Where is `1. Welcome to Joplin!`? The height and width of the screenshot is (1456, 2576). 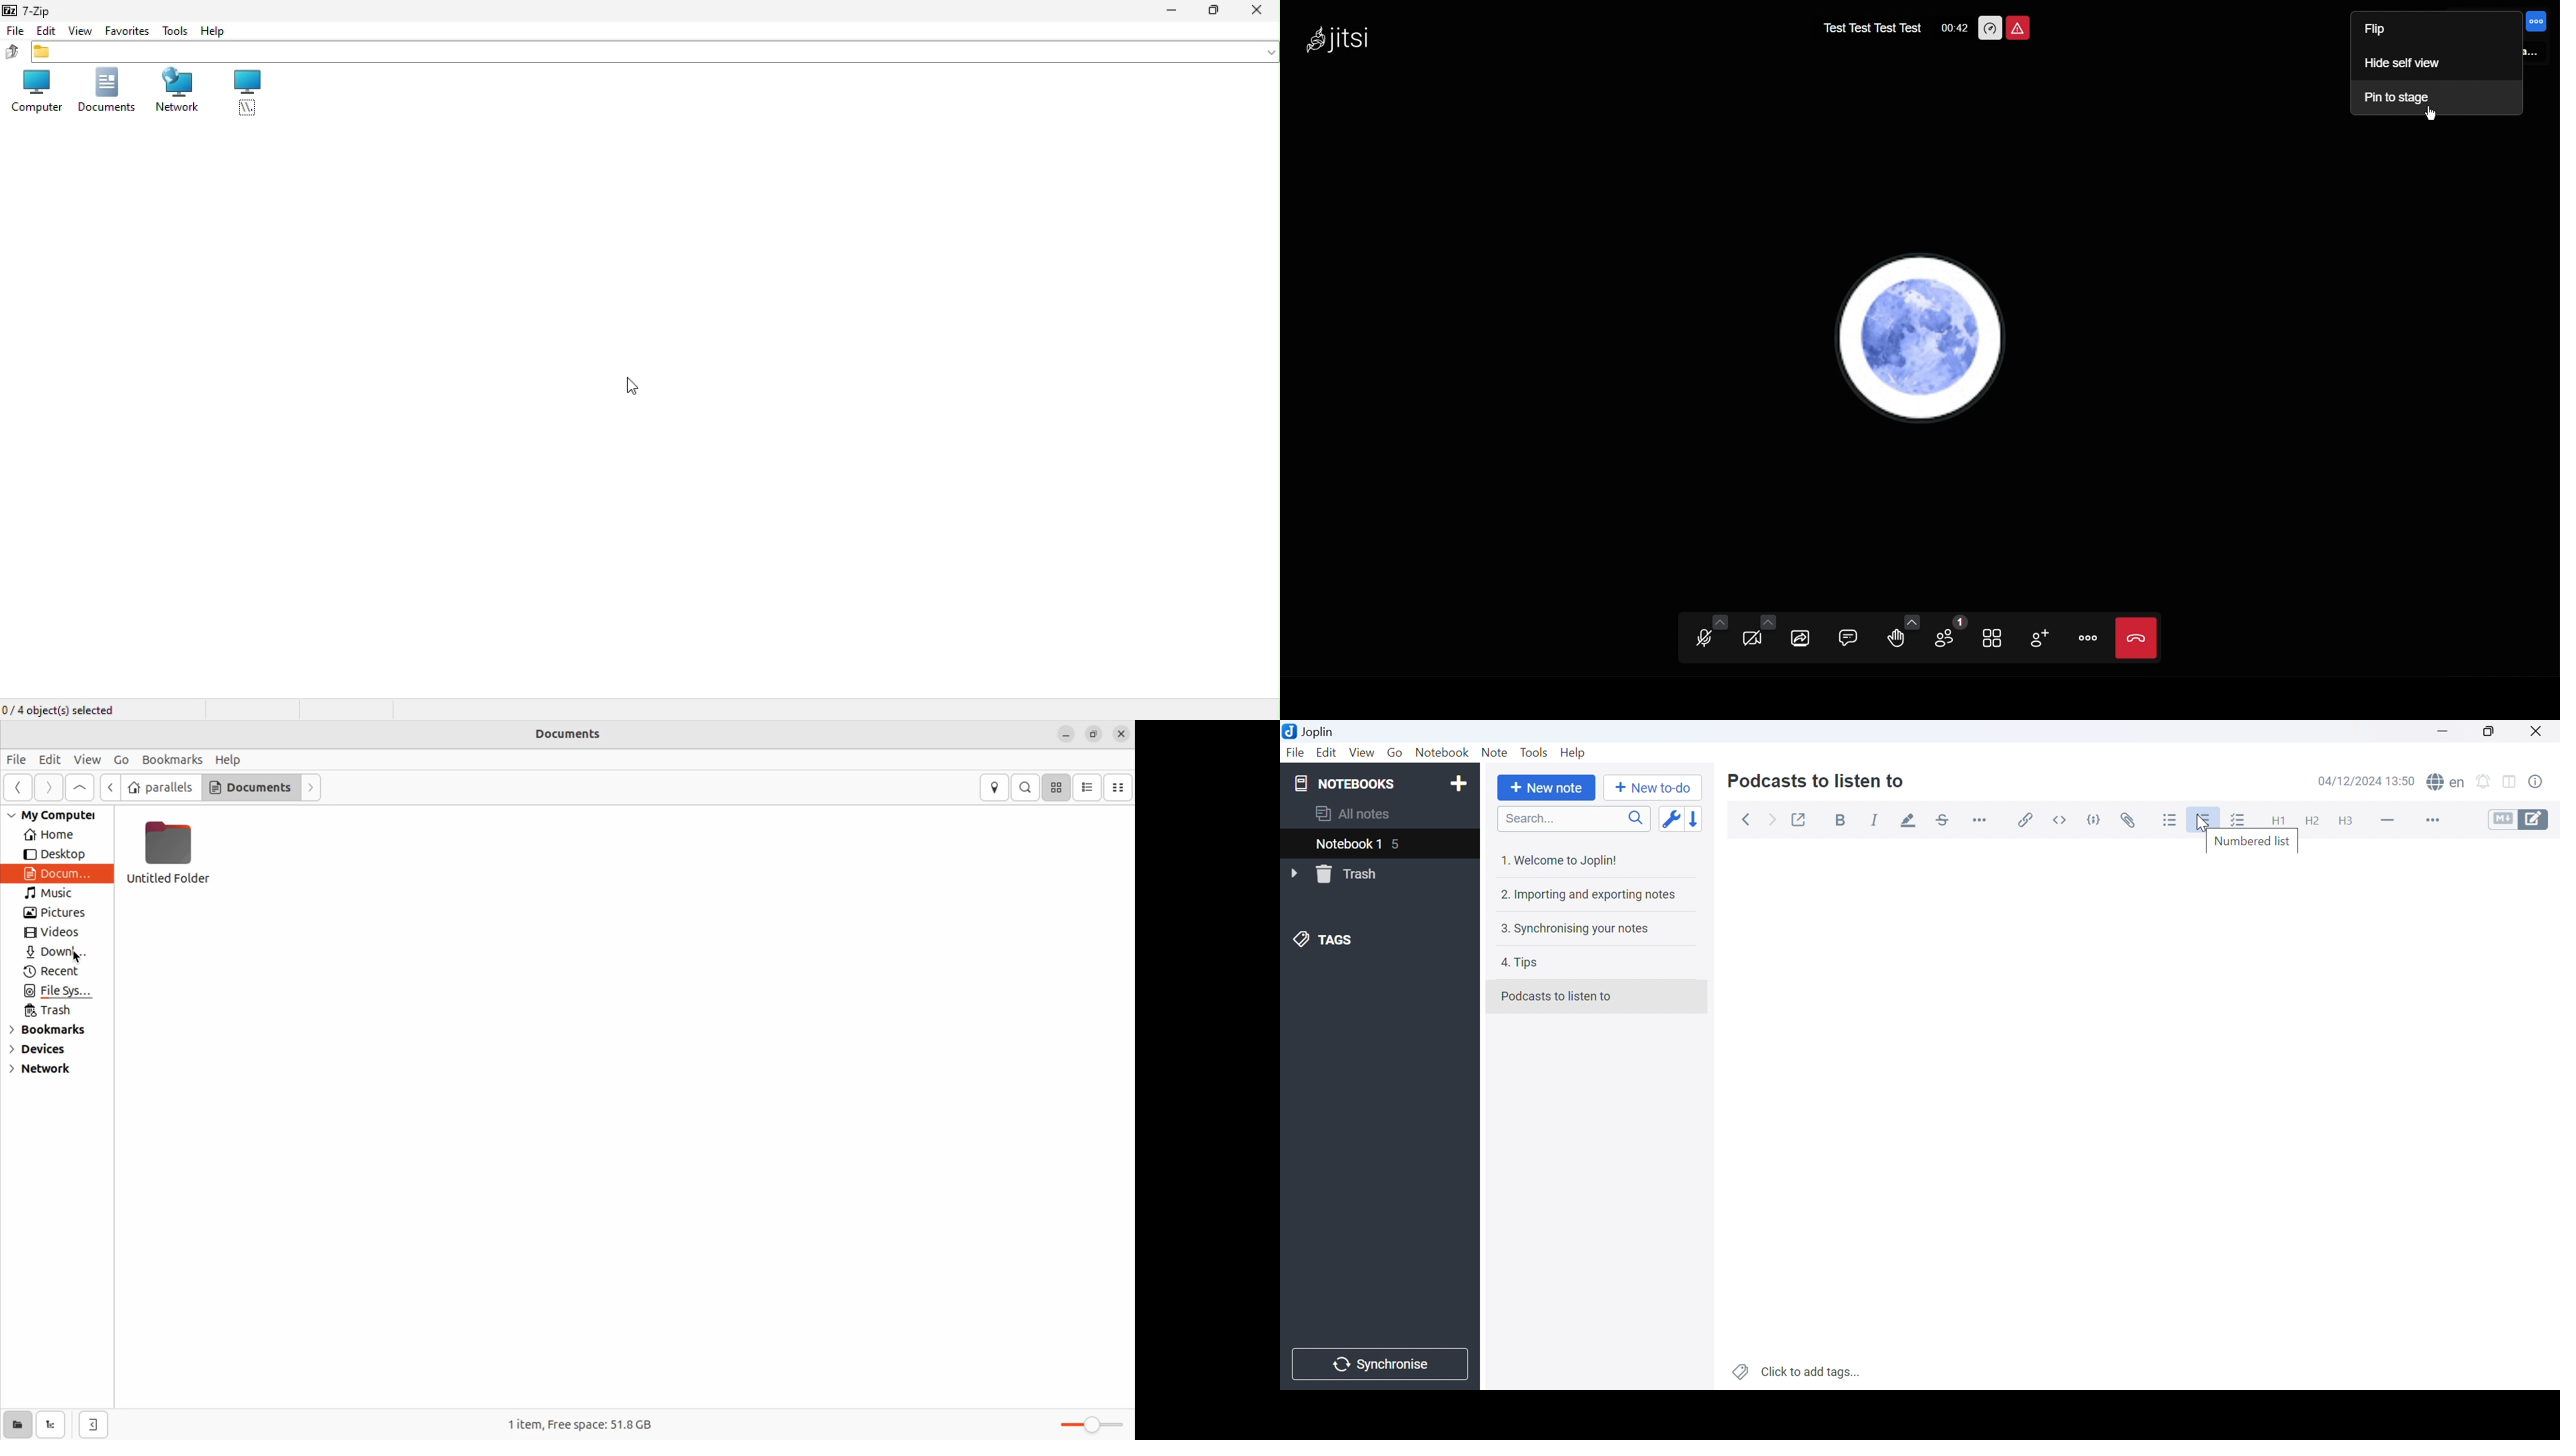
1. Welcome to Joplin! is located at coordinates (1561, 861).